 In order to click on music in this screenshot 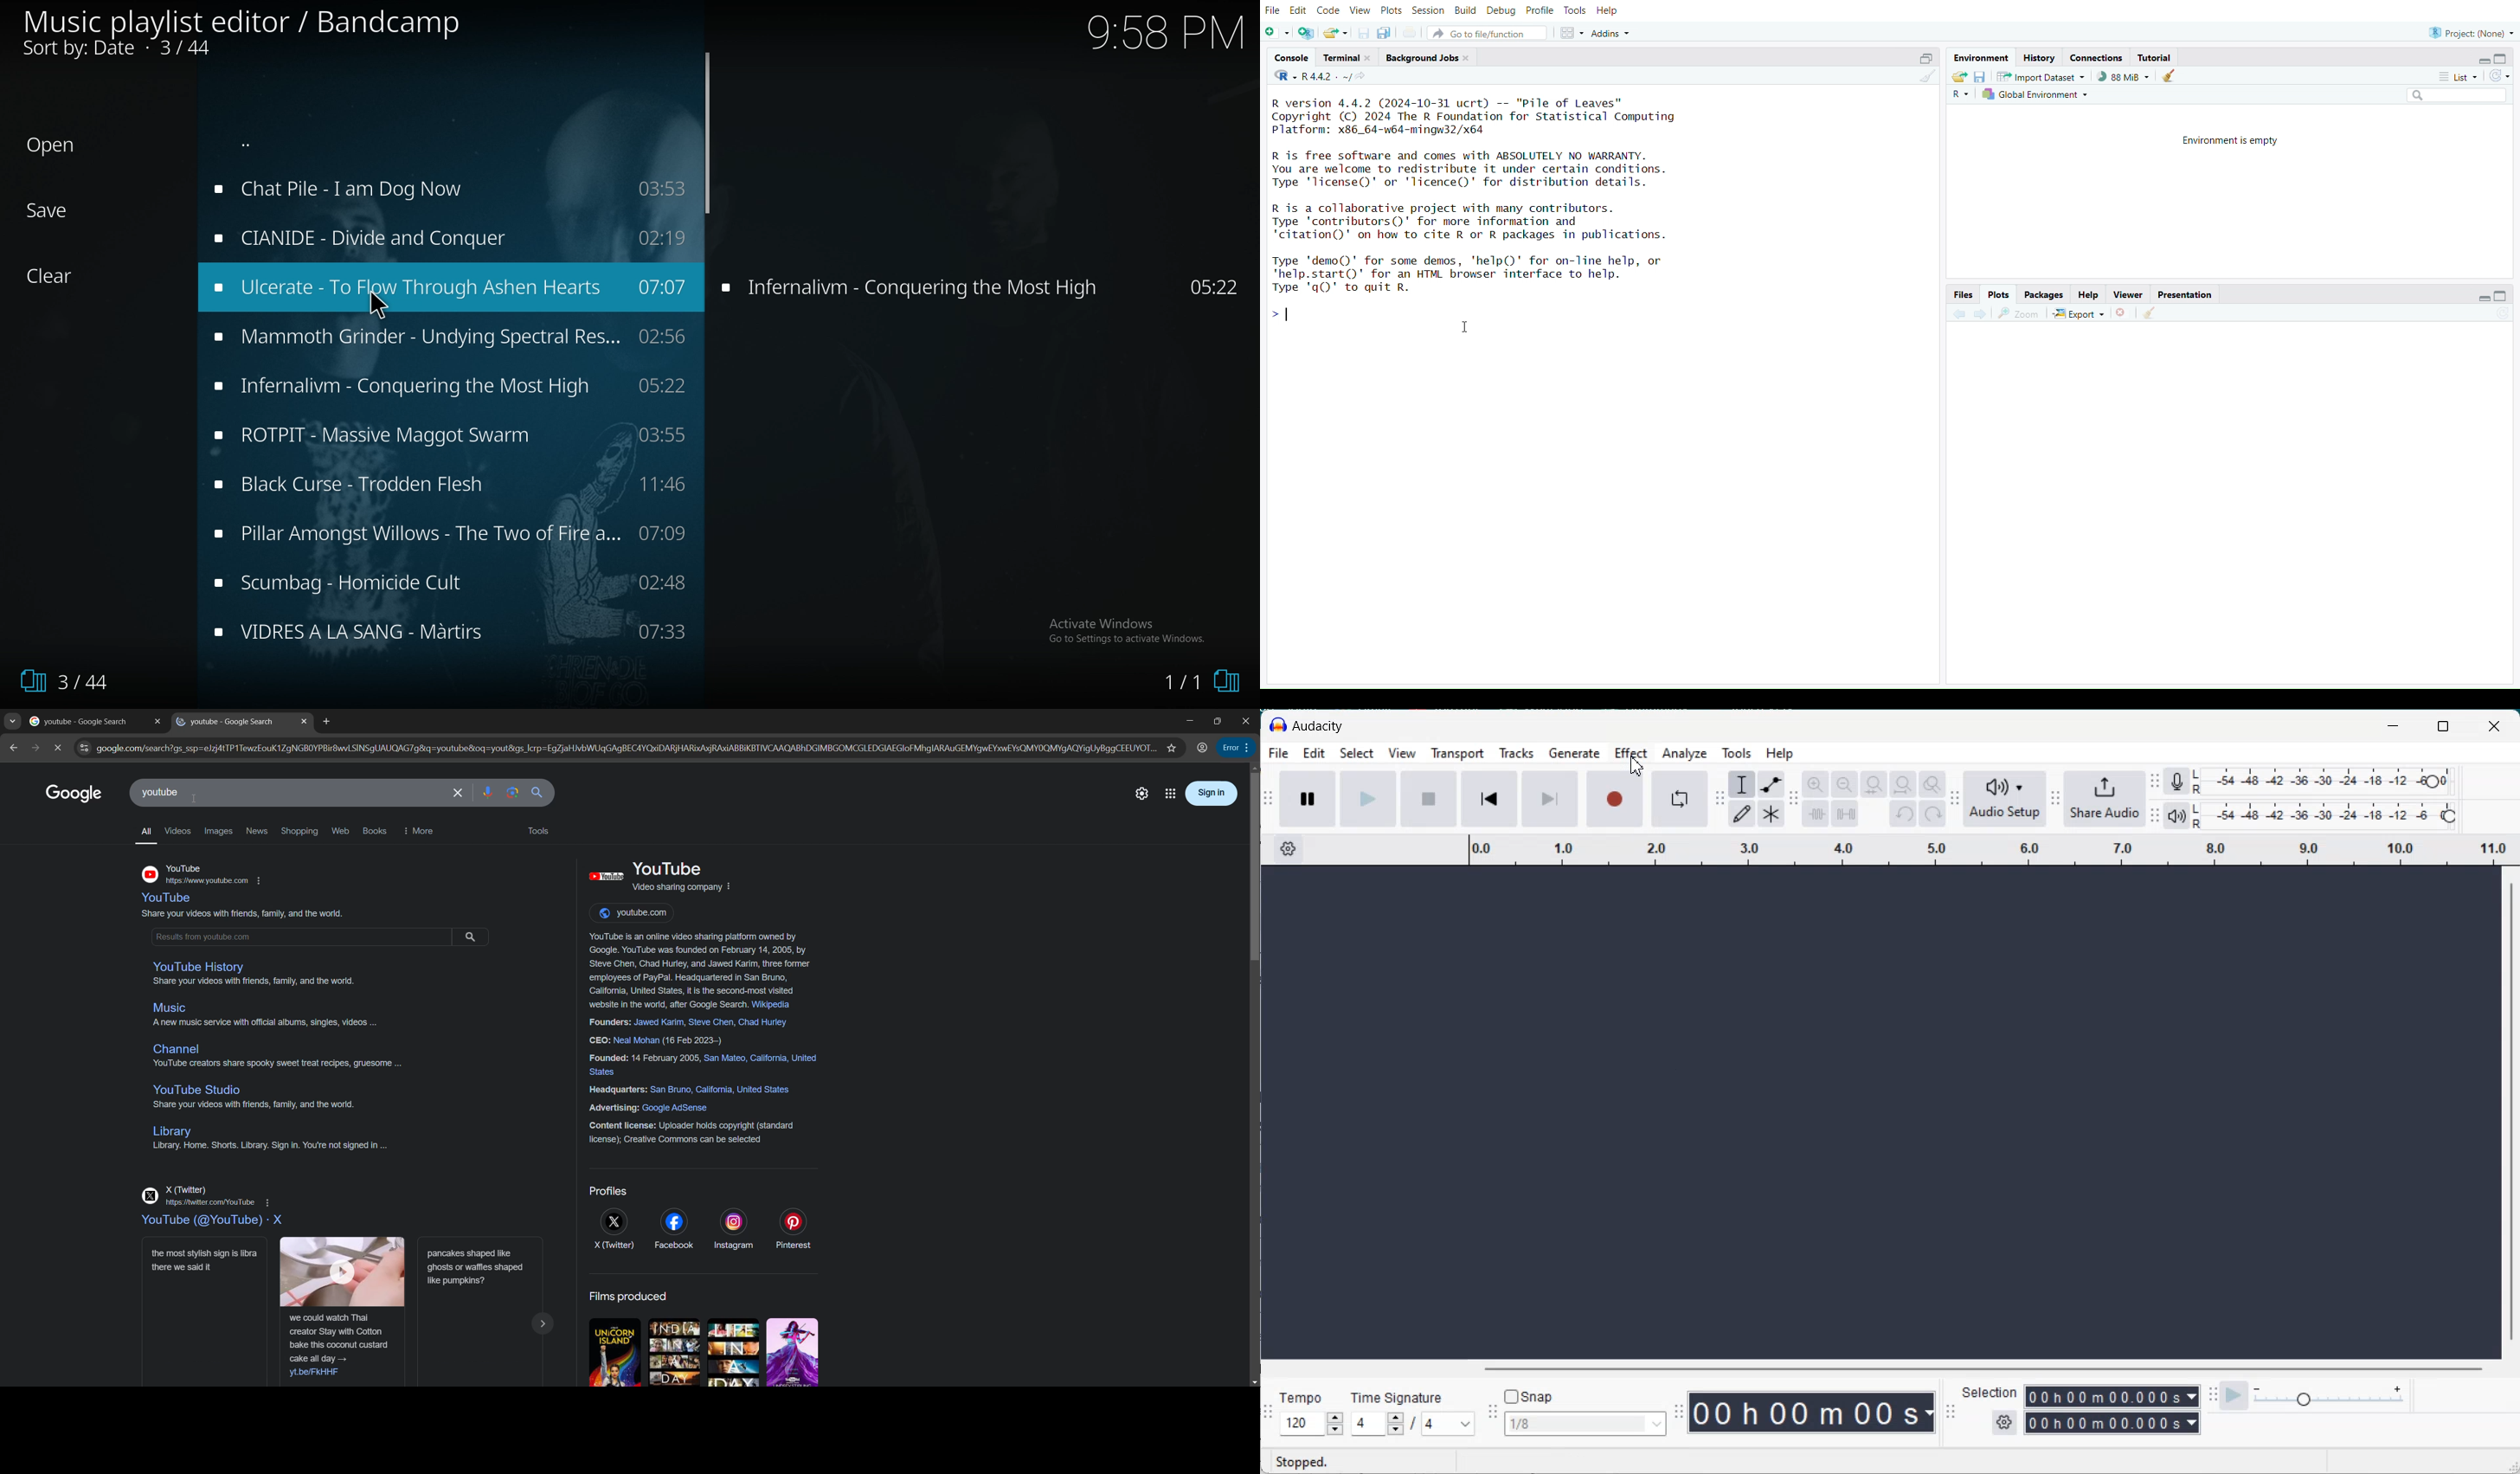, I will do `click(450, 628)`.